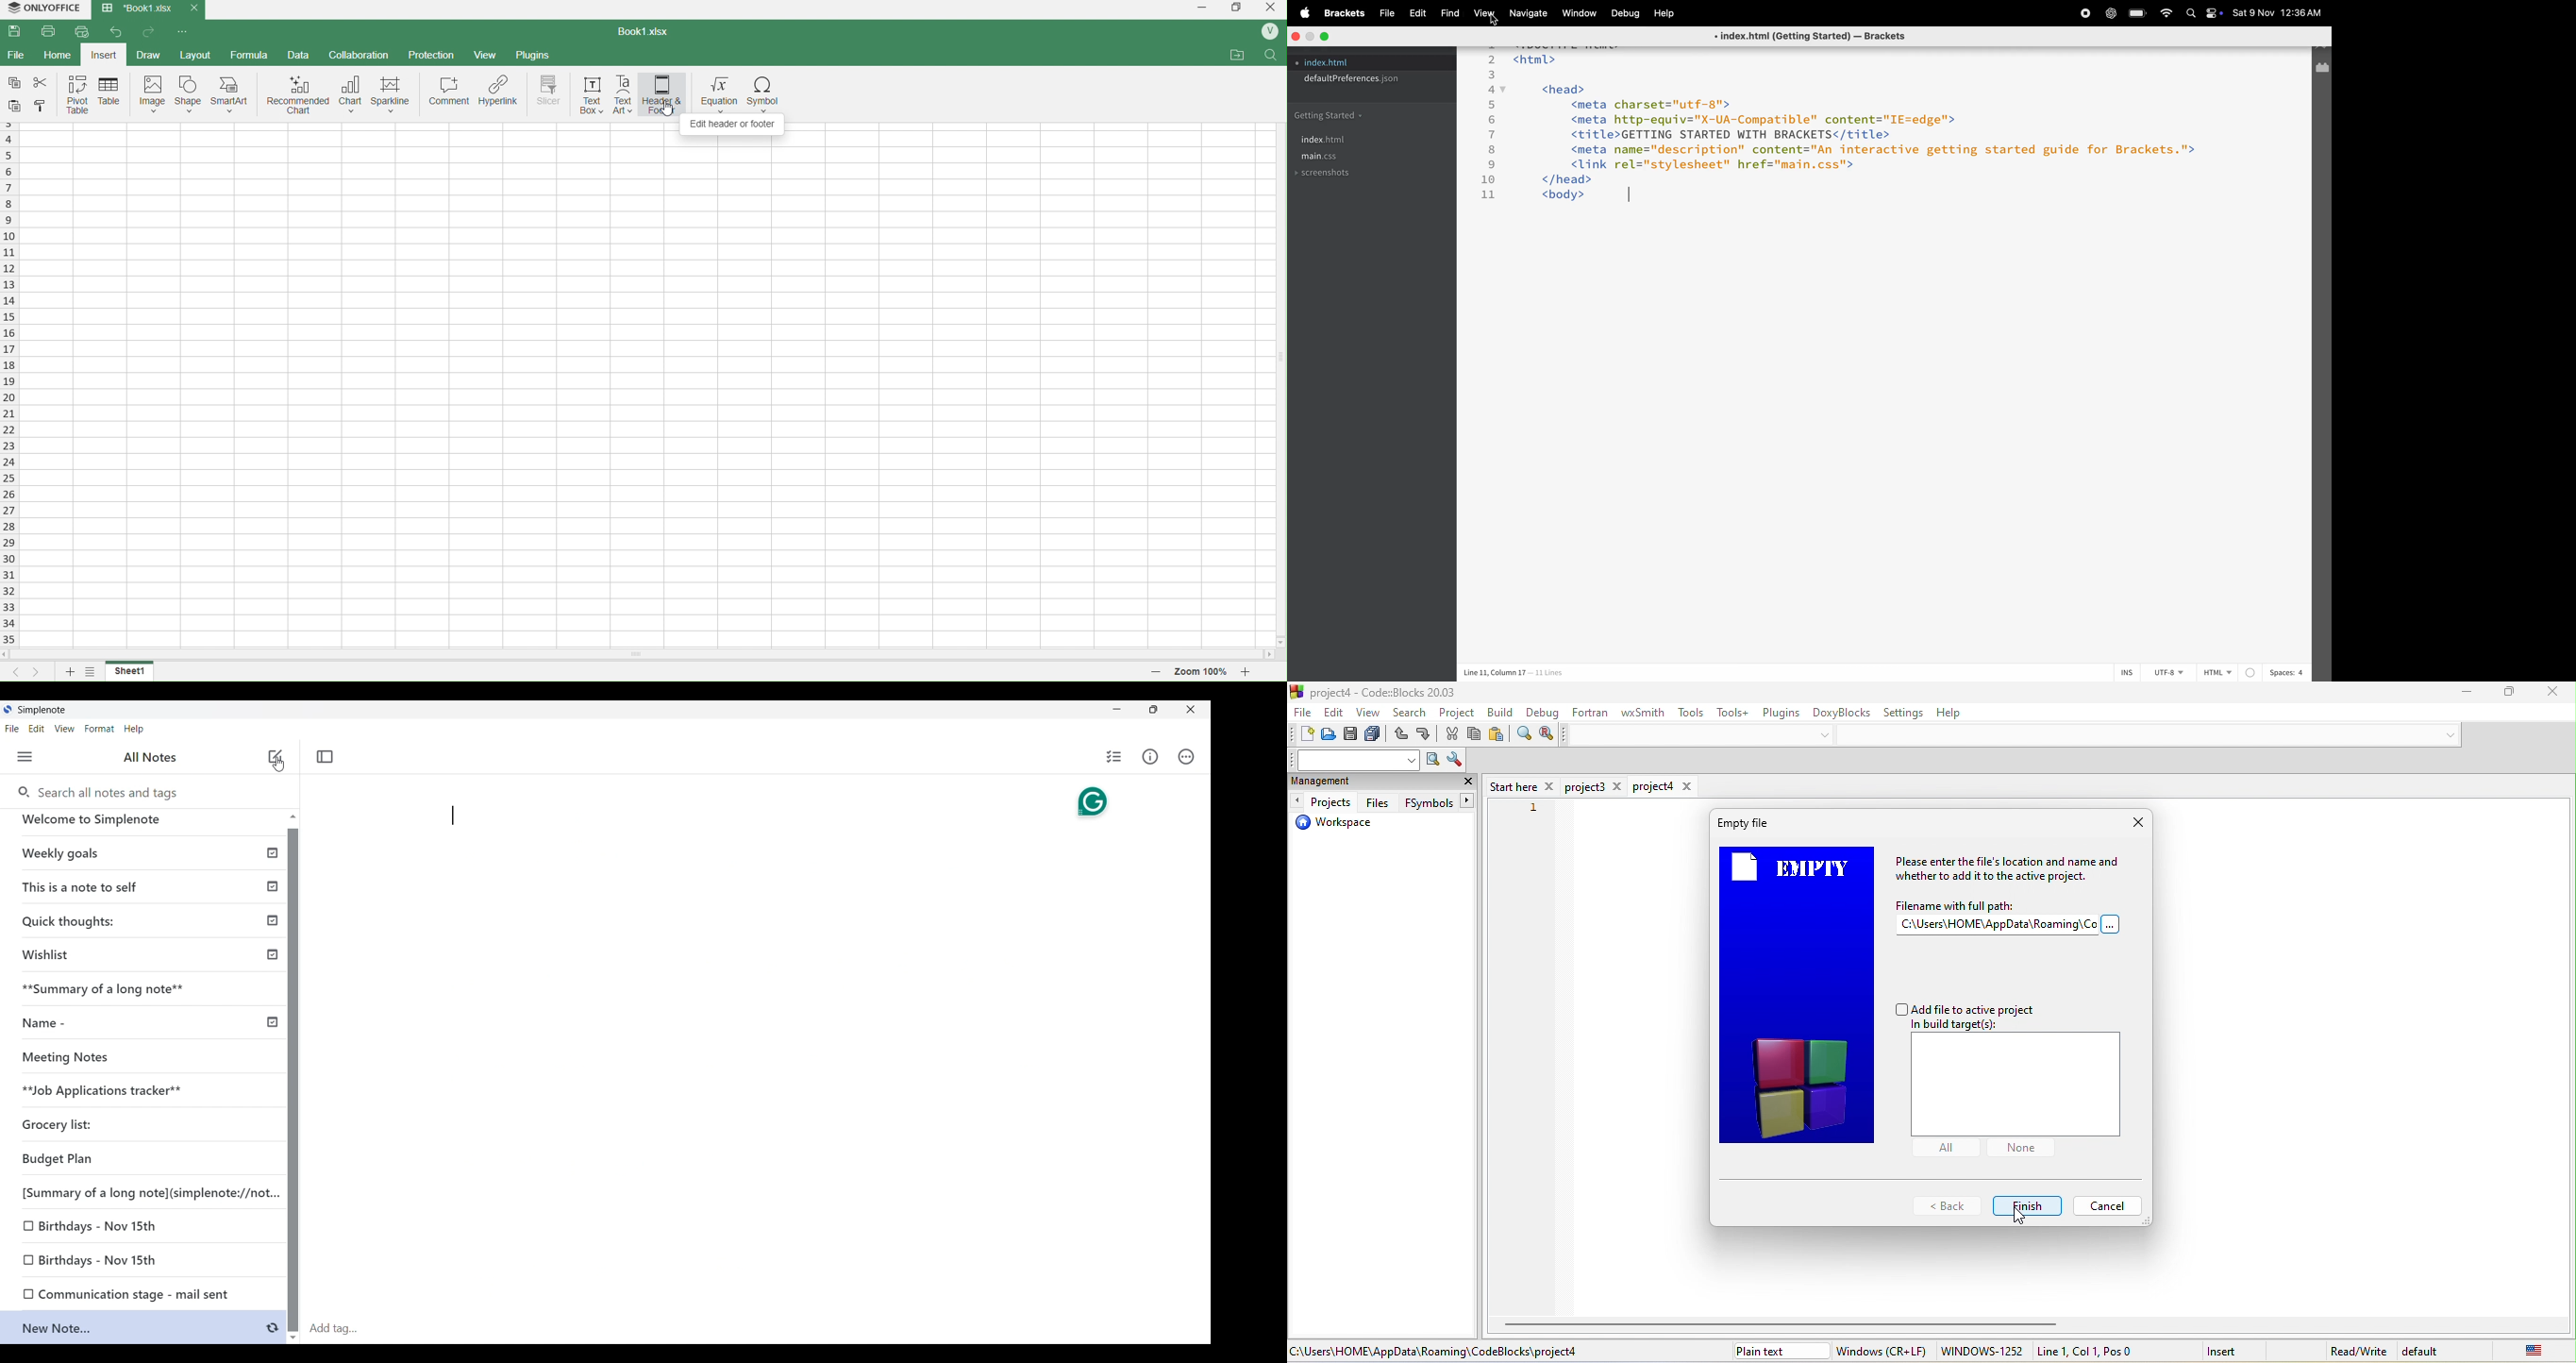 This screenshot has height=1372, width=2576. Describe the element at coordinates (1476, 735) in the screenshot. I see `copy` at that location.